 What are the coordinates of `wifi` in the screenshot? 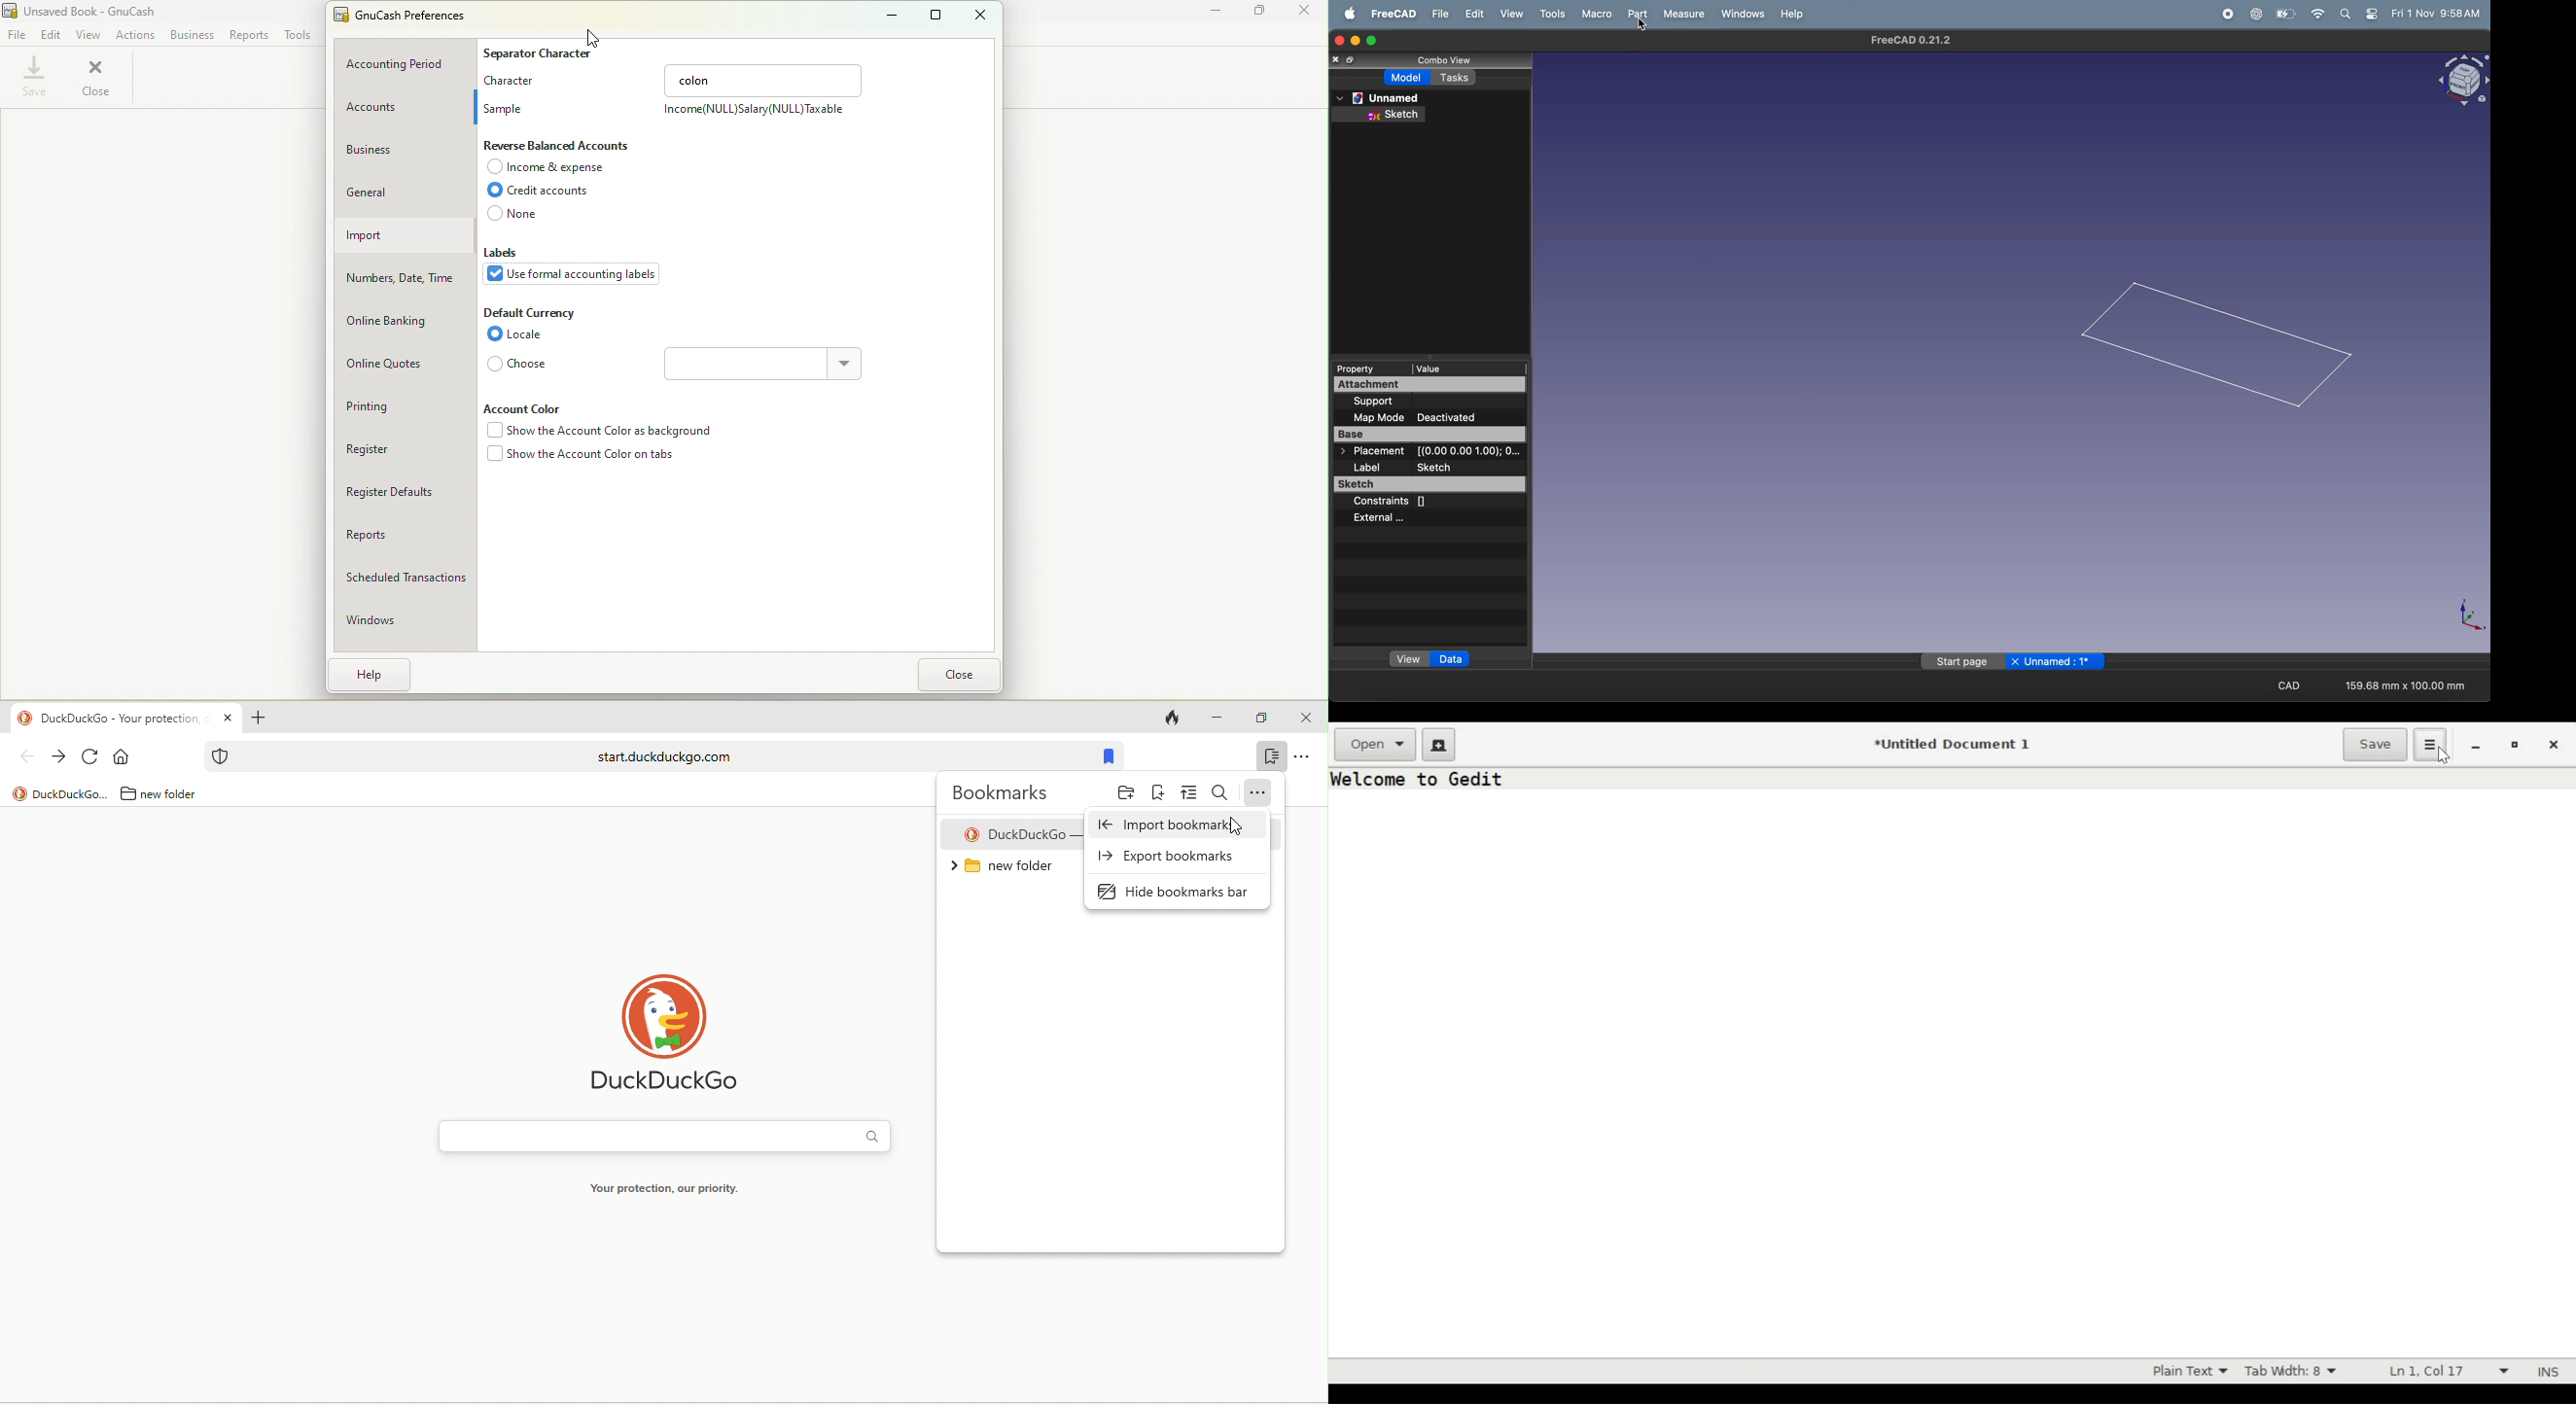 It's located at (2318, 14).